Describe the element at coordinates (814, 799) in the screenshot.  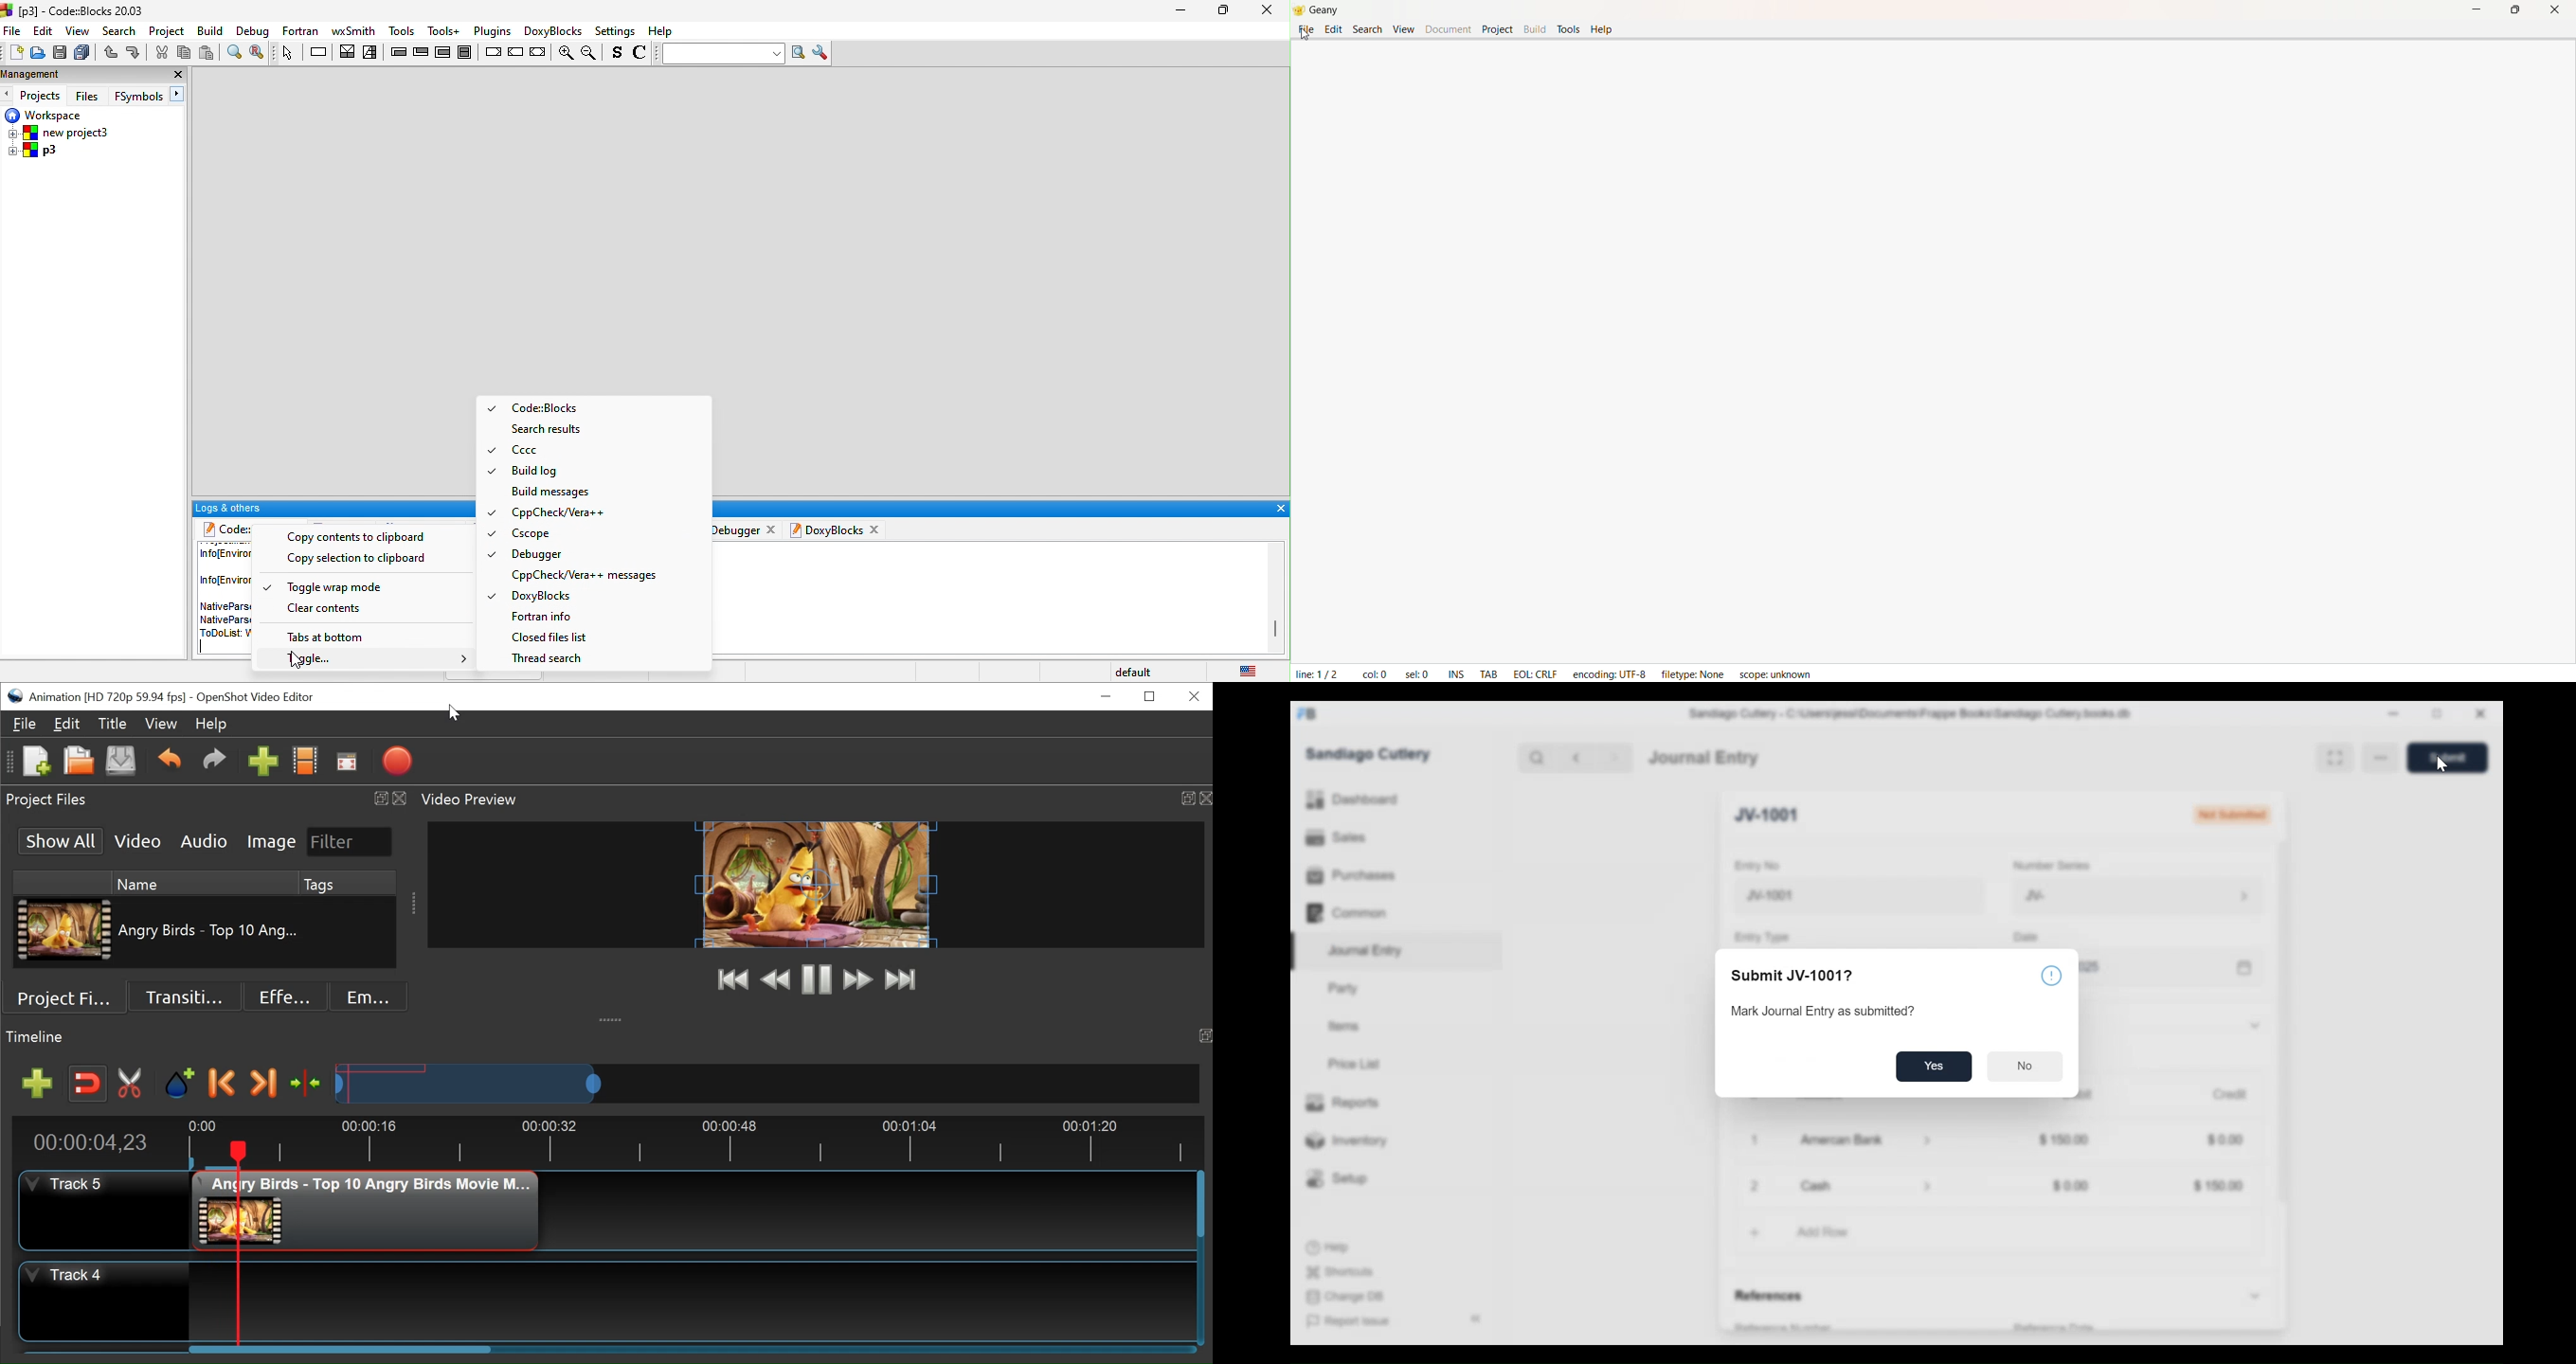
I see `Video Preview Panel` at that location.